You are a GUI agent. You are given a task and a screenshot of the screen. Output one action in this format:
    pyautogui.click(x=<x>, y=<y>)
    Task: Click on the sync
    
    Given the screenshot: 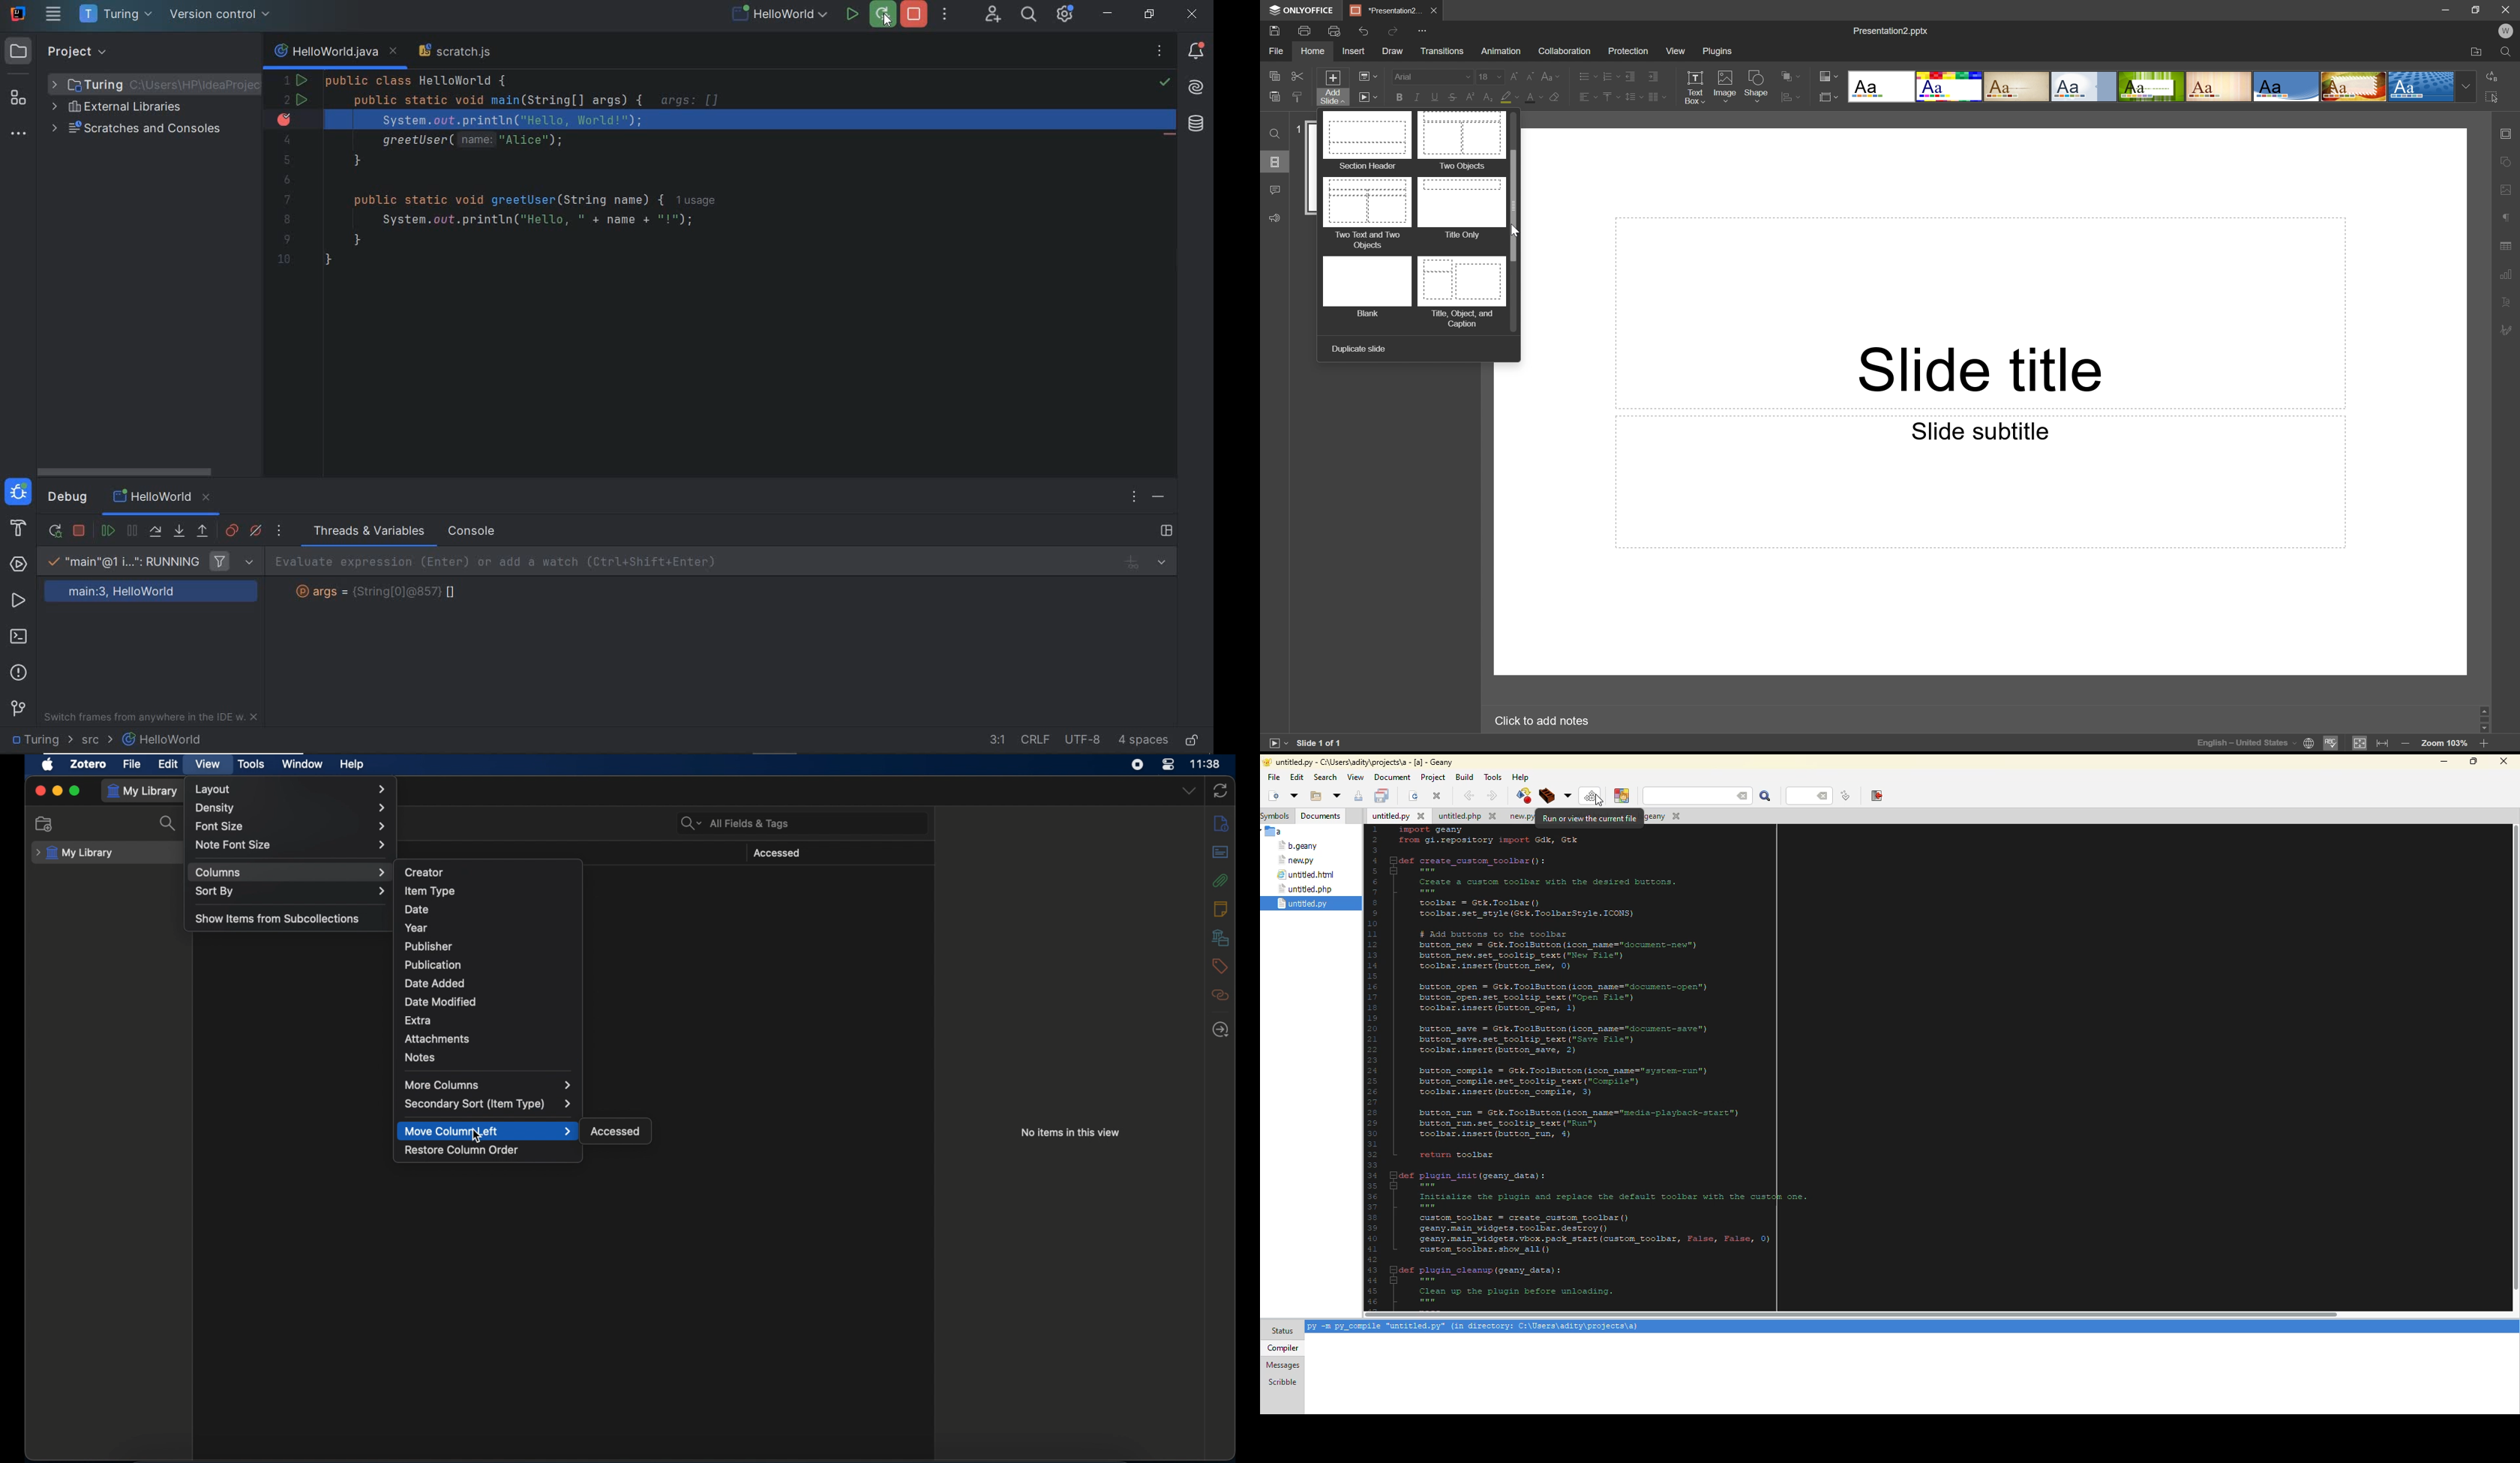 What is the action you would take?
    pyautogui.click(x=1221, y=792)
    